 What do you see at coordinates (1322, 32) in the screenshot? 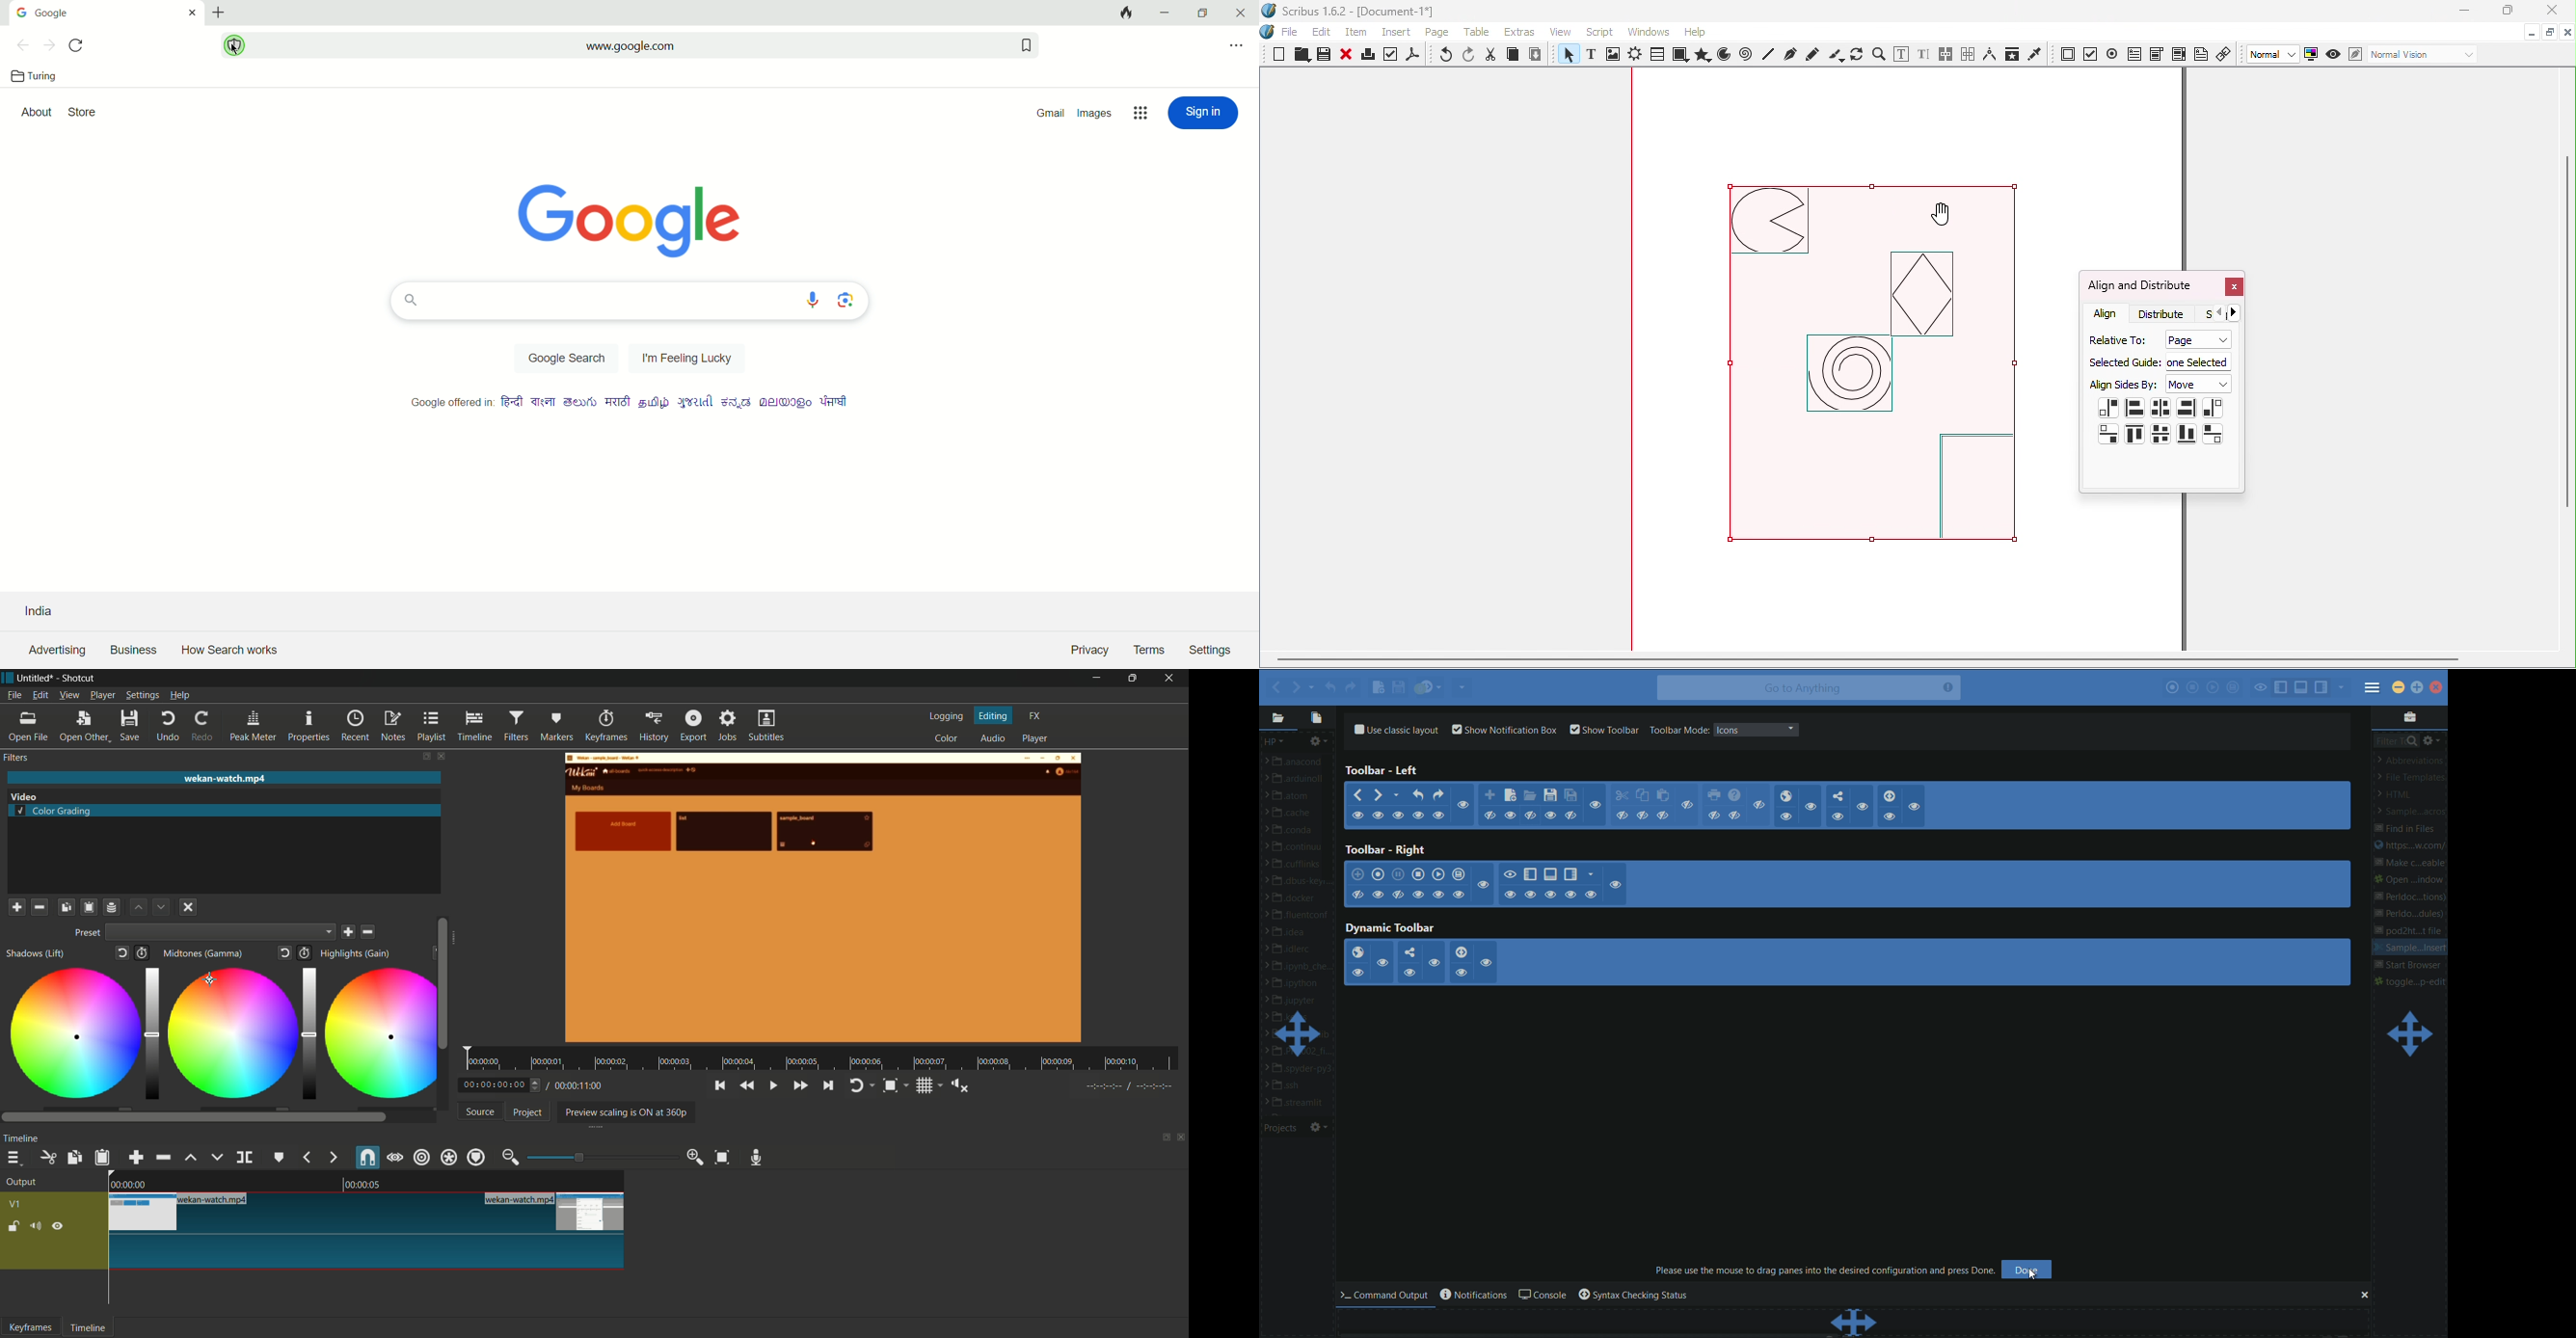
I see `Edit` at bounding box center [1322, 32].